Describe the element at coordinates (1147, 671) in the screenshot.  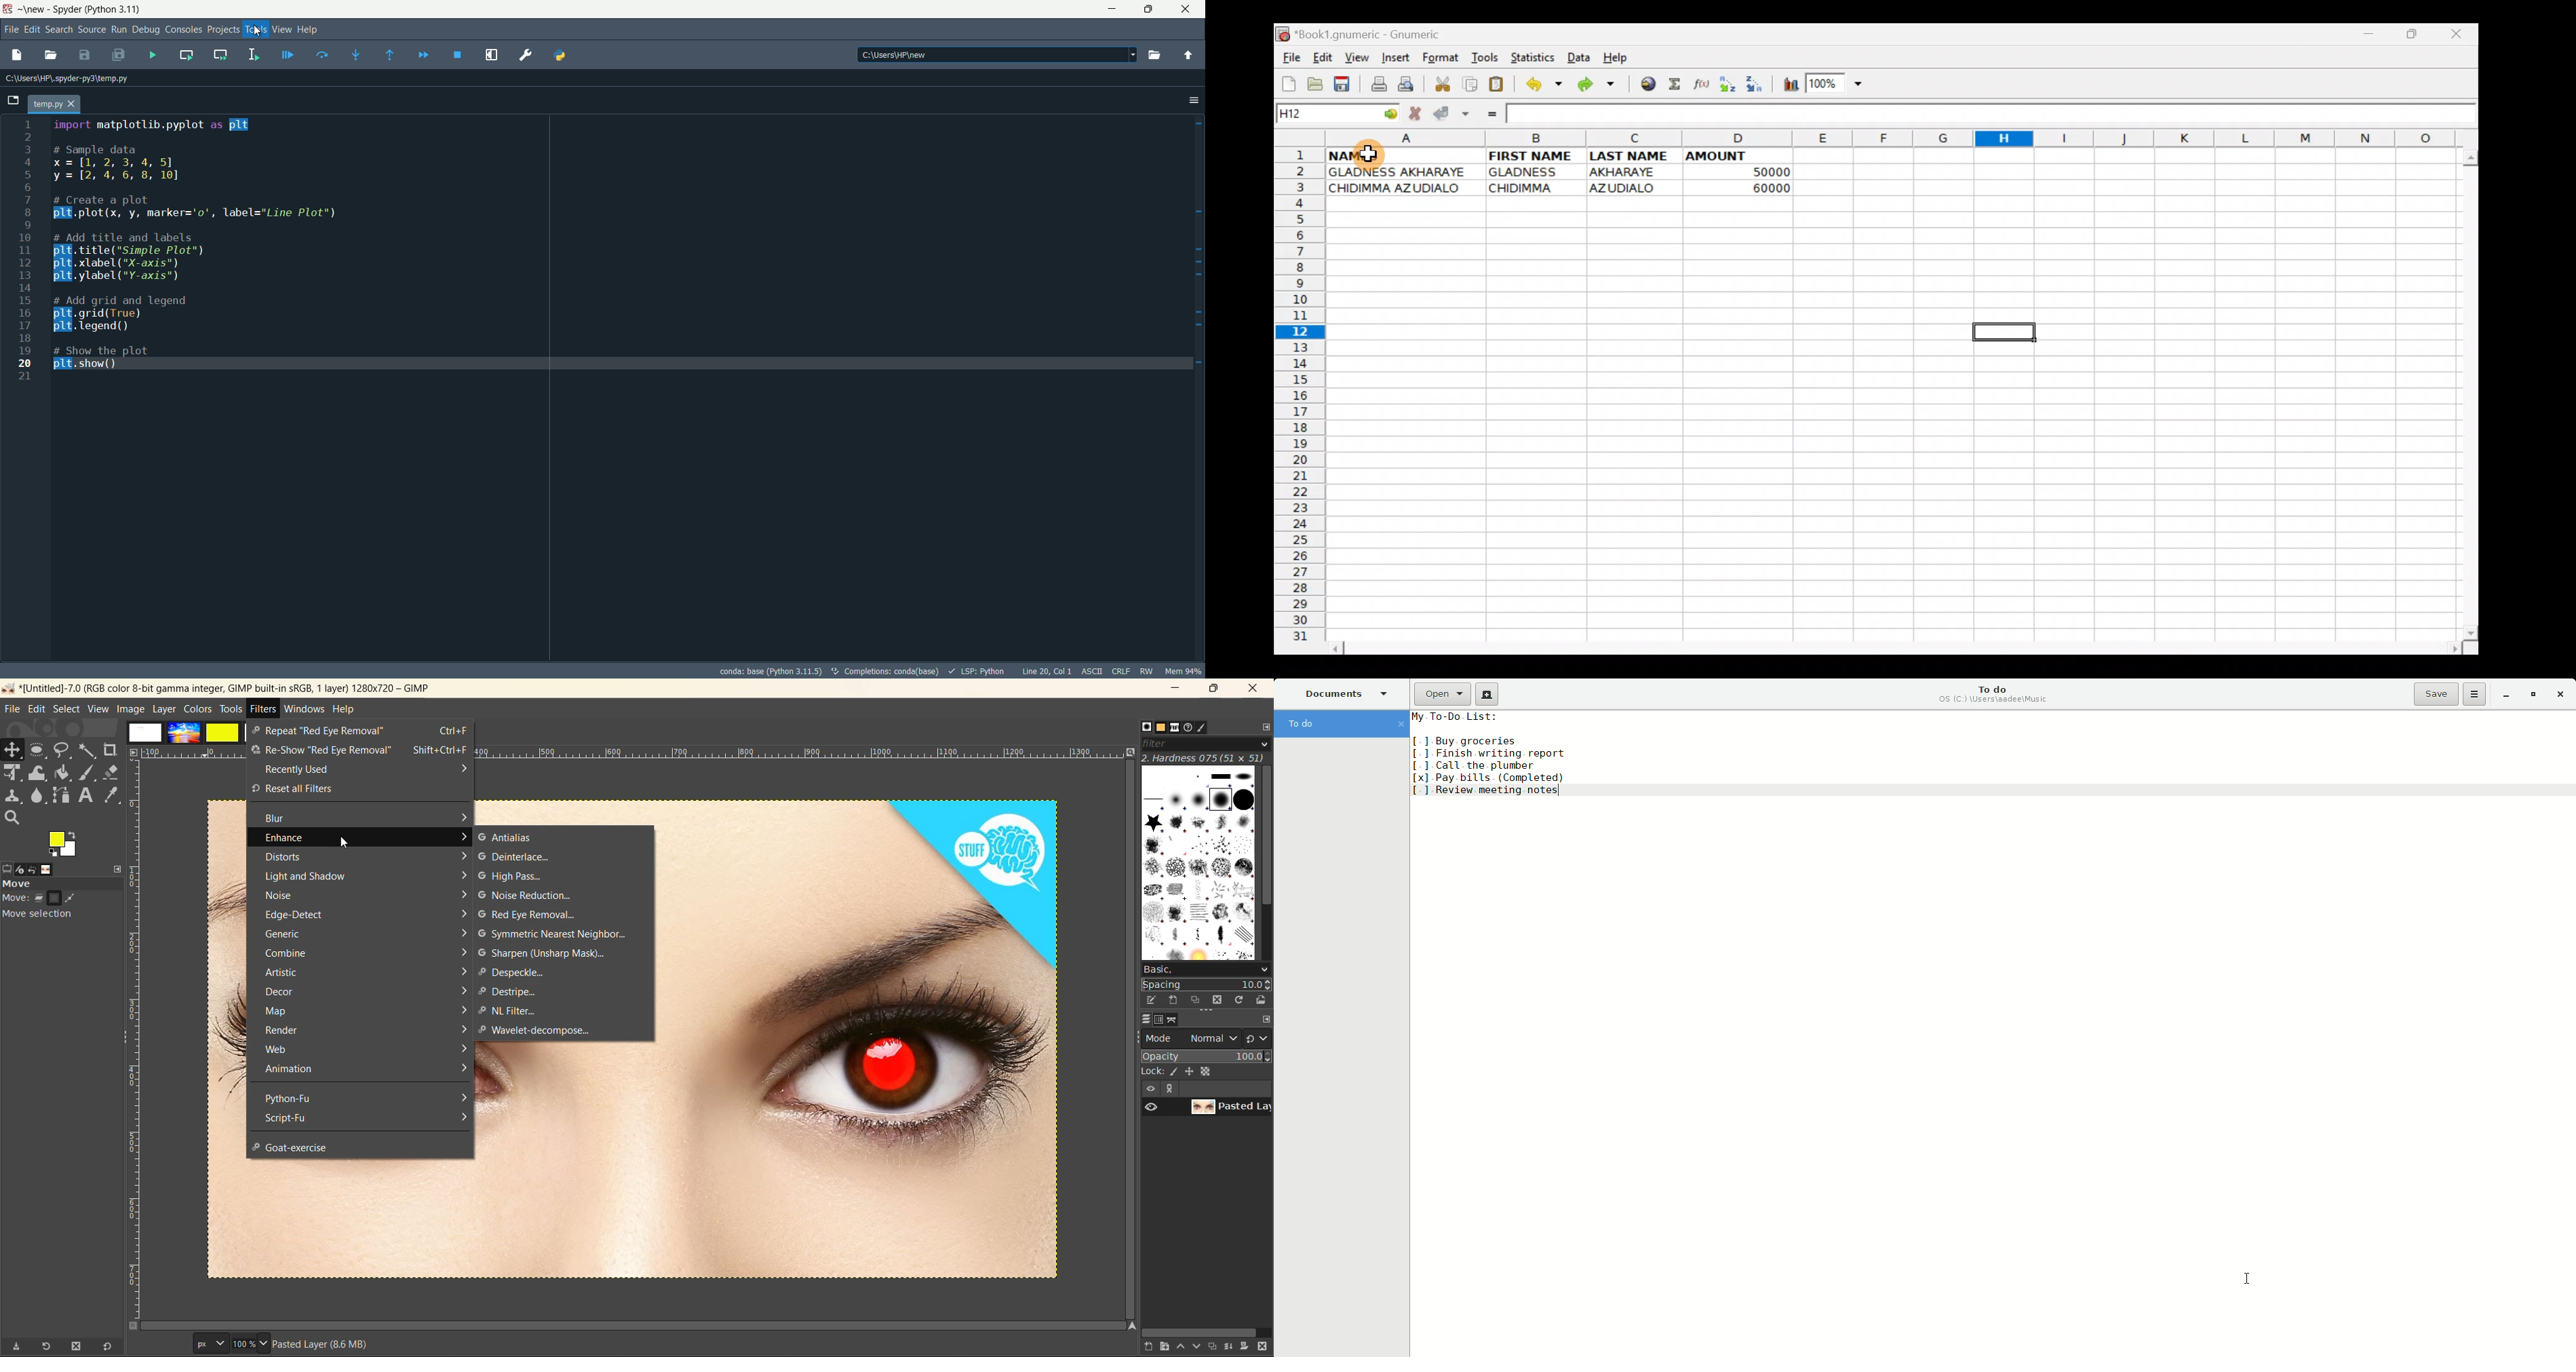
I see `rw` at that location.